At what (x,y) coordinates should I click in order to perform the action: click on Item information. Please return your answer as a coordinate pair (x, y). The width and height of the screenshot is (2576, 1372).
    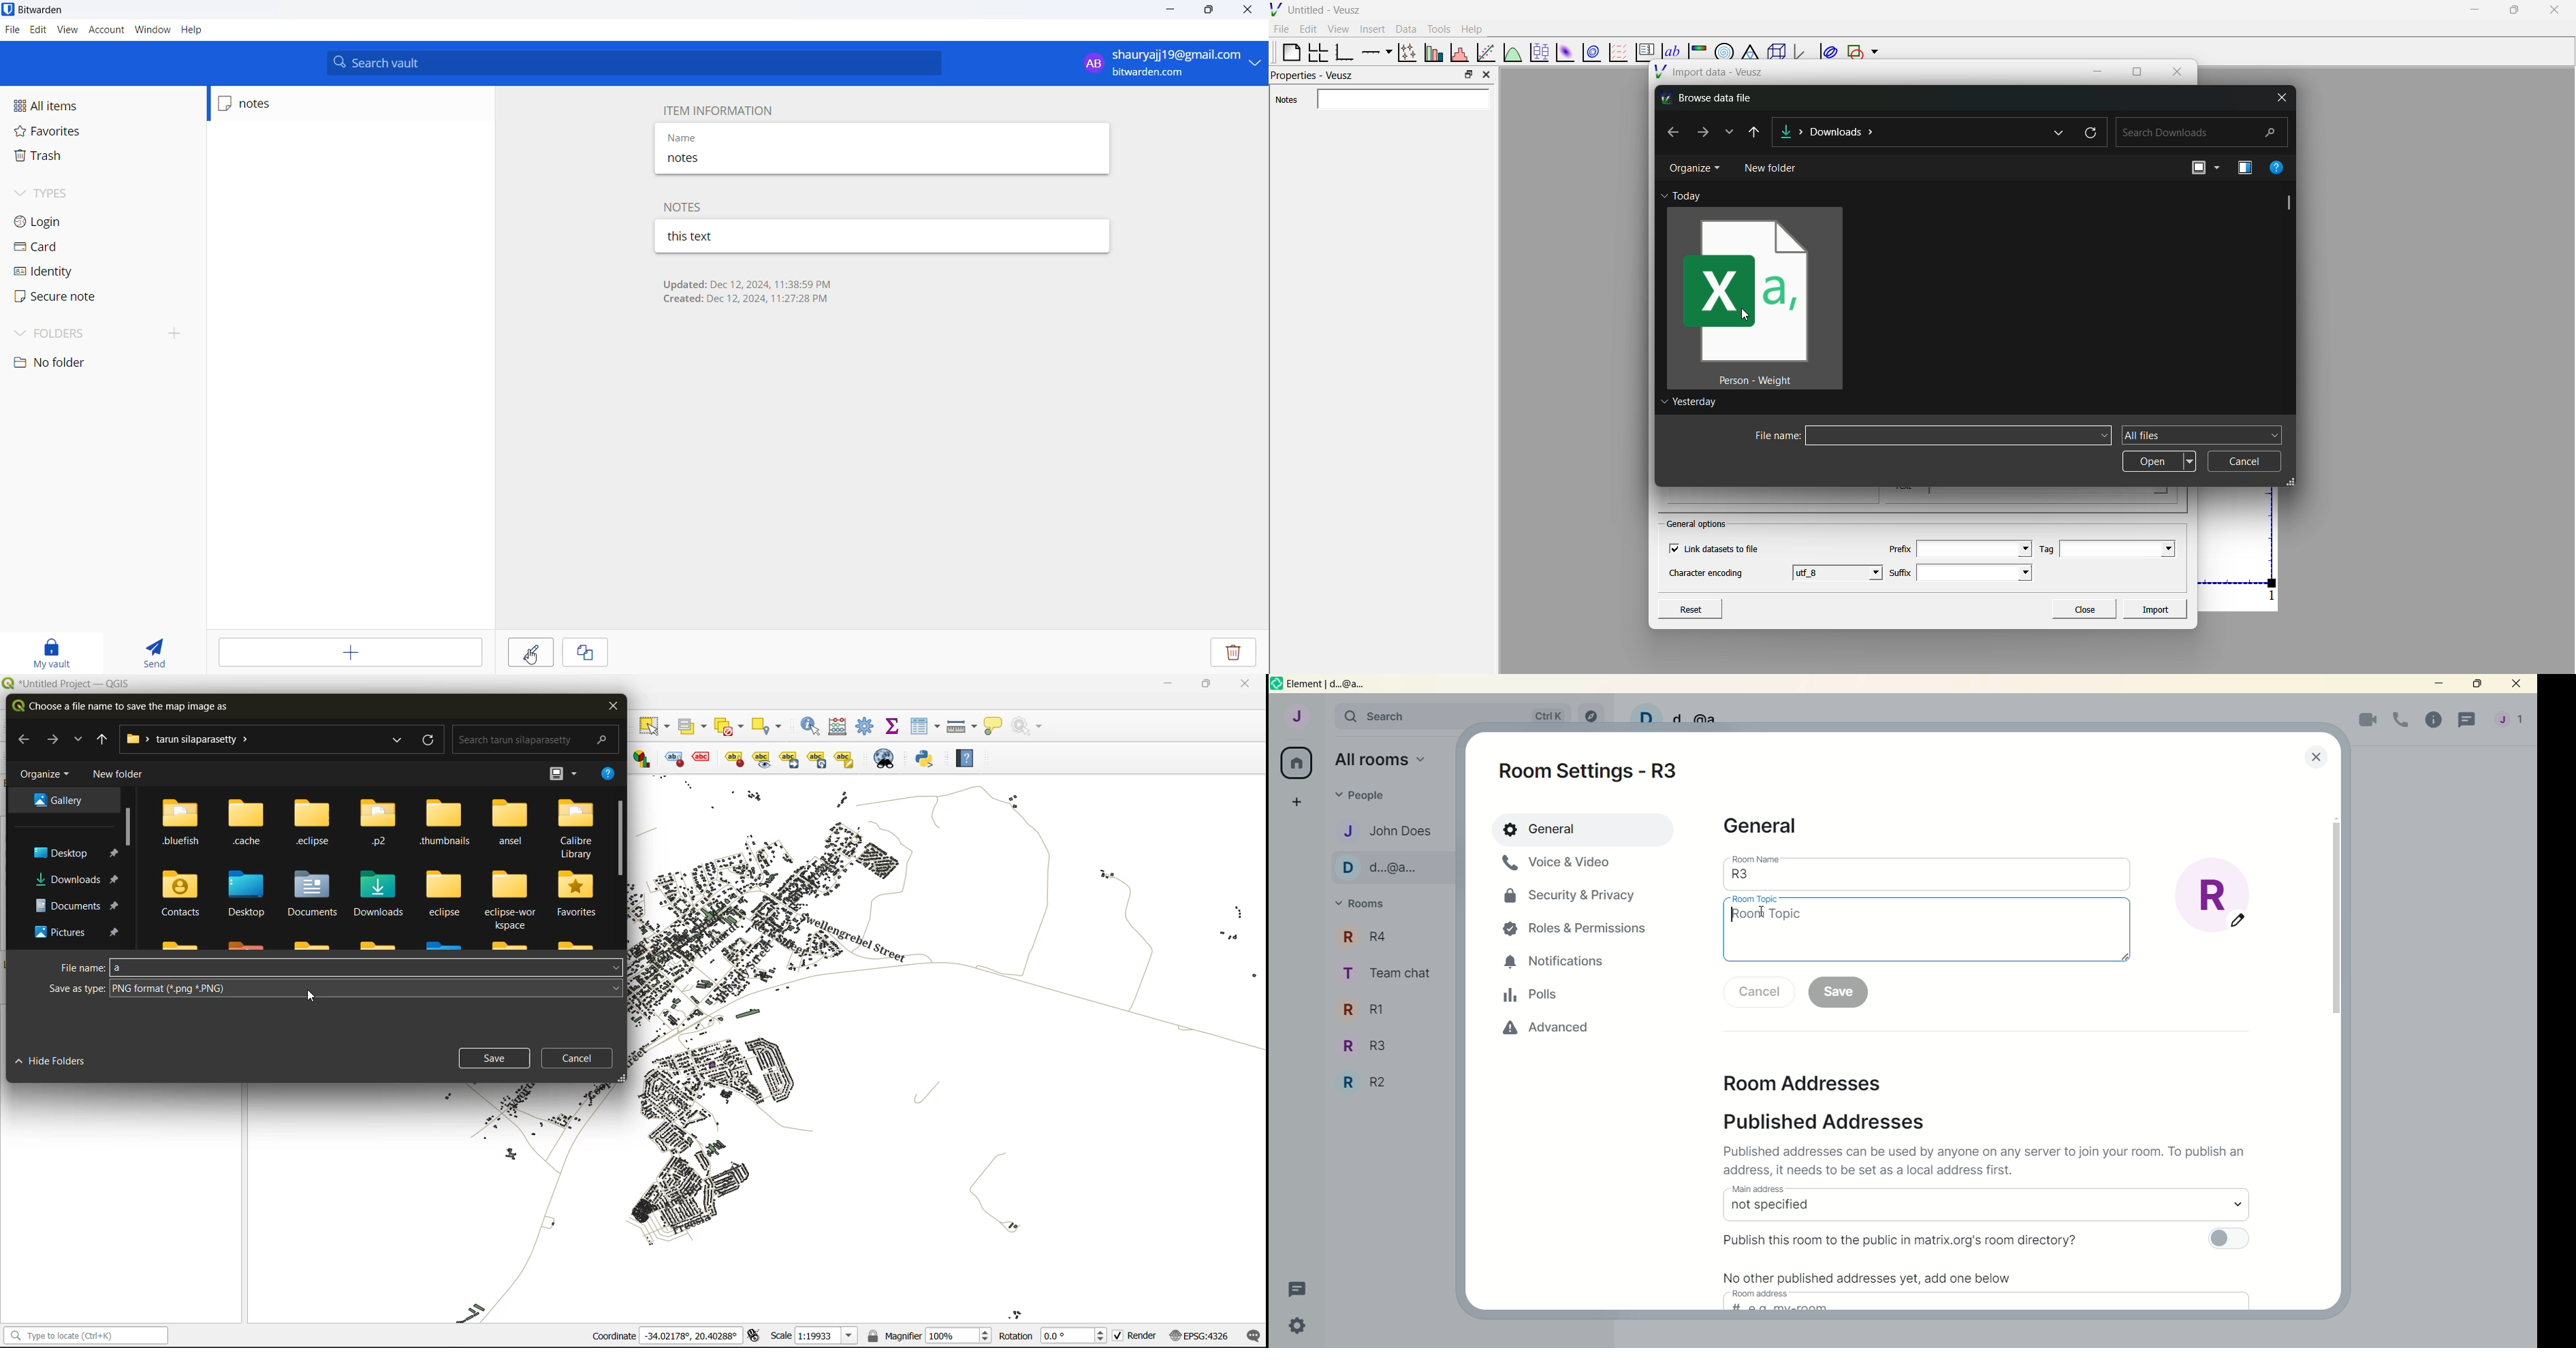
    Looking at the image, I should click on (716, 109).